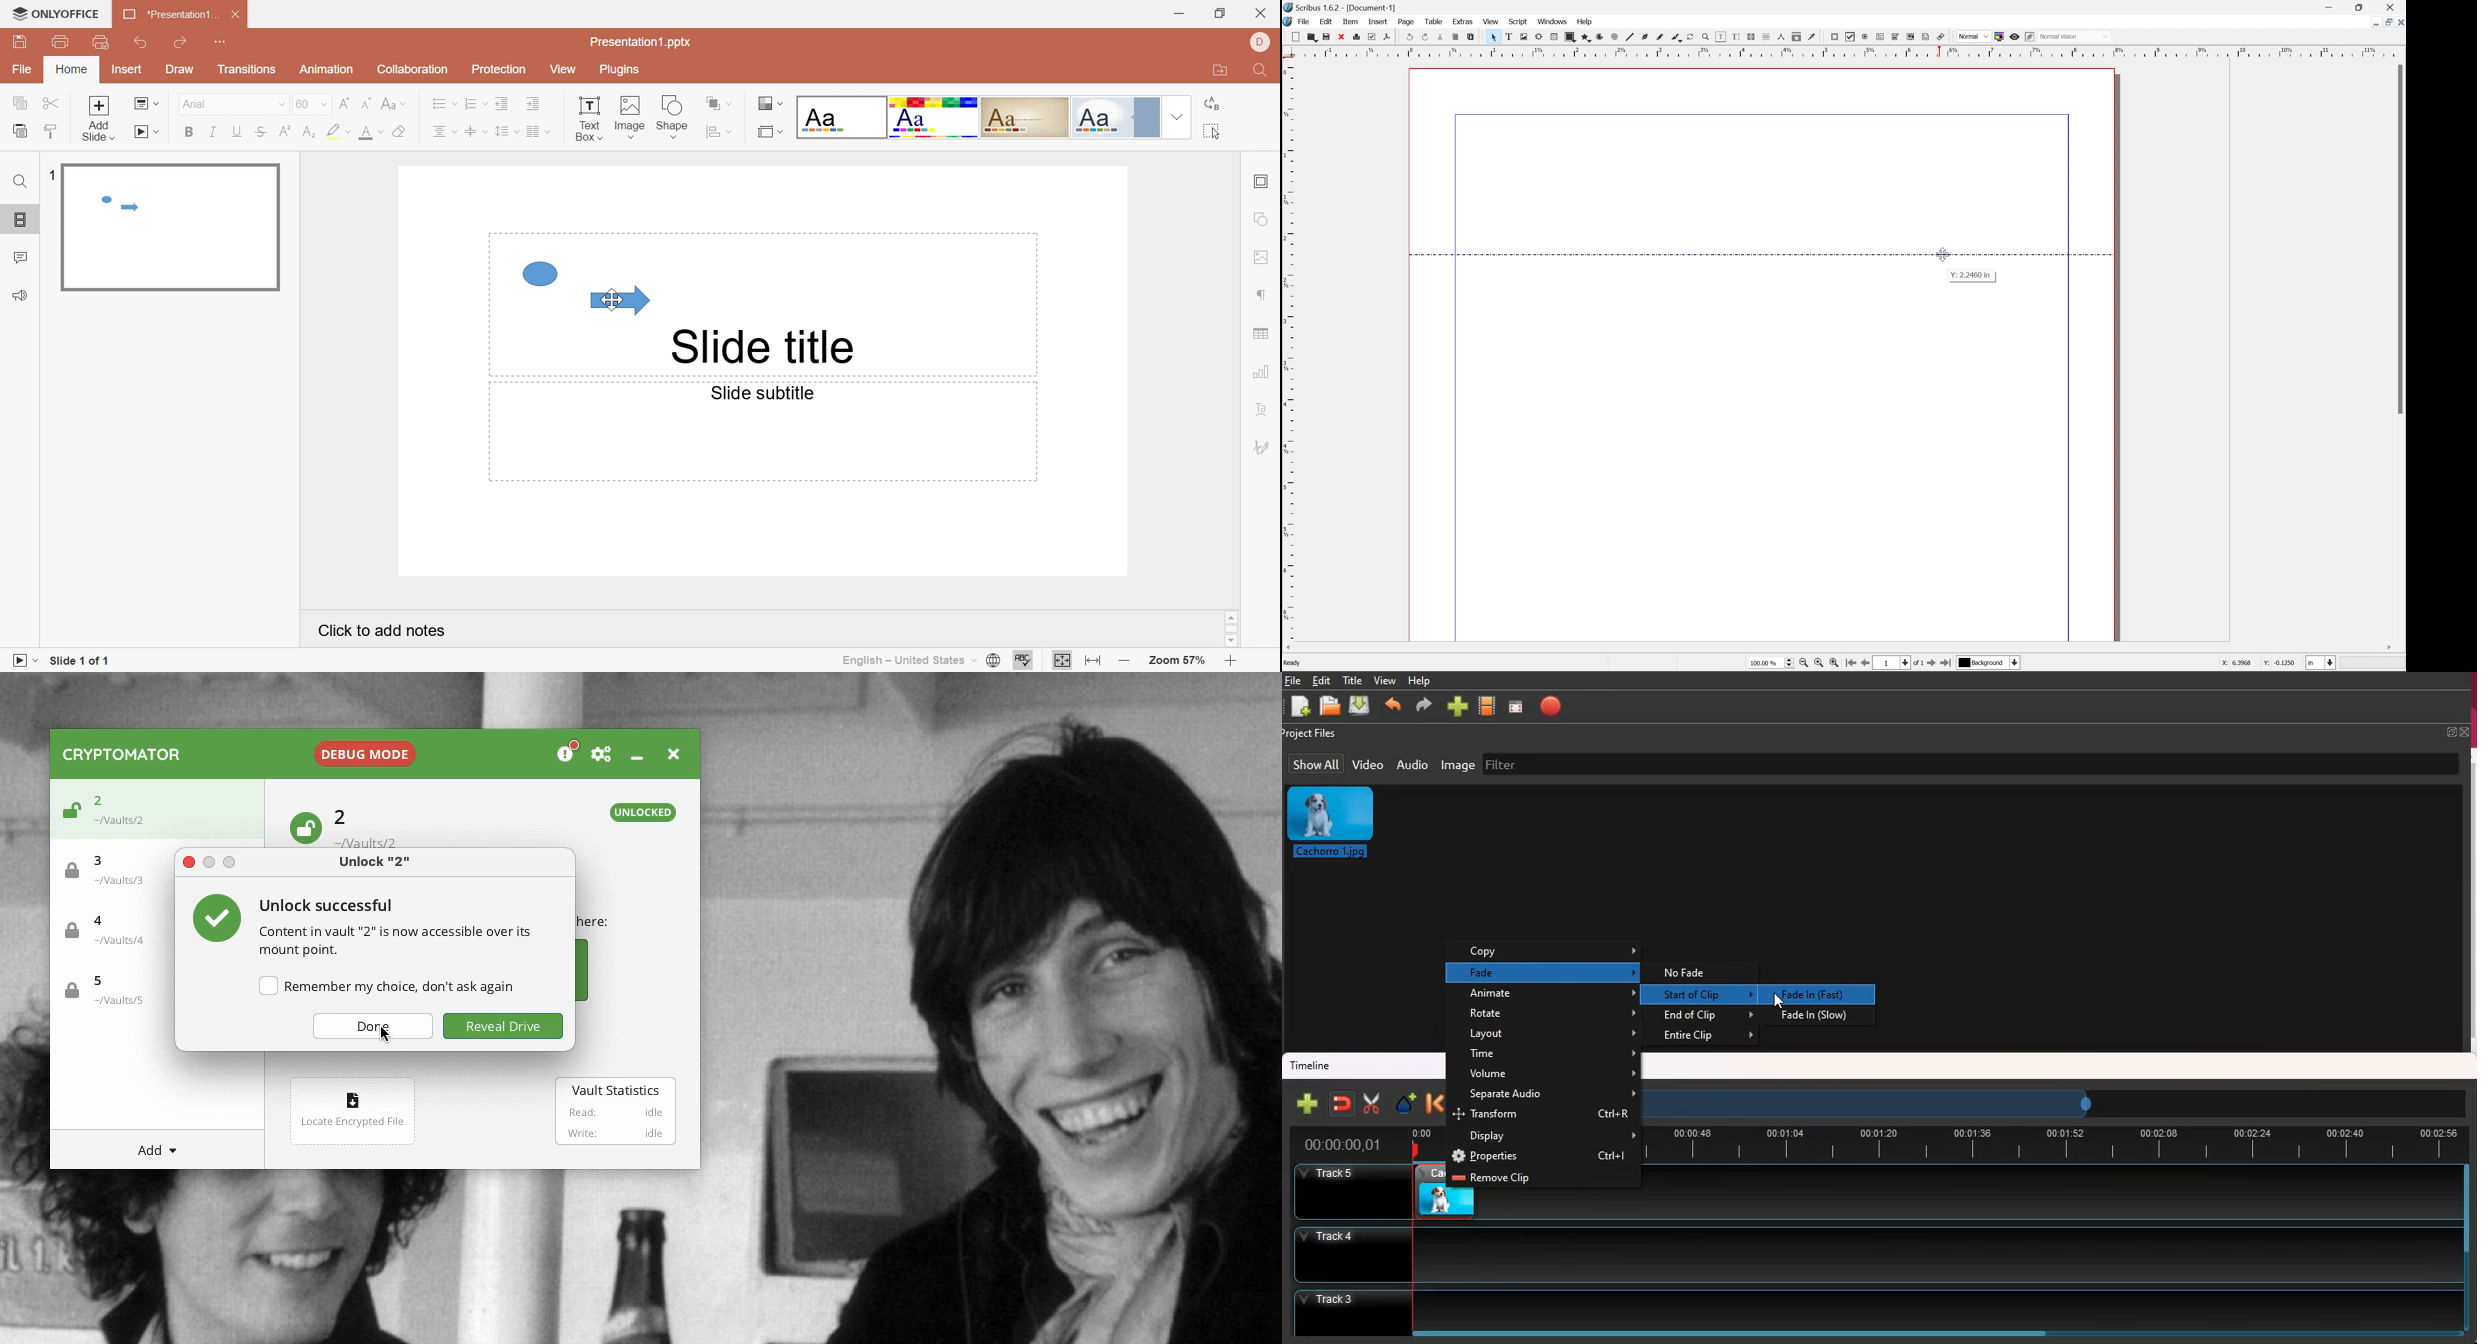 The width and height of the screenshot is (2492, 1344). Describe the element at coordinates (1458, 21) in the screenshot. I see `extras` at that location.